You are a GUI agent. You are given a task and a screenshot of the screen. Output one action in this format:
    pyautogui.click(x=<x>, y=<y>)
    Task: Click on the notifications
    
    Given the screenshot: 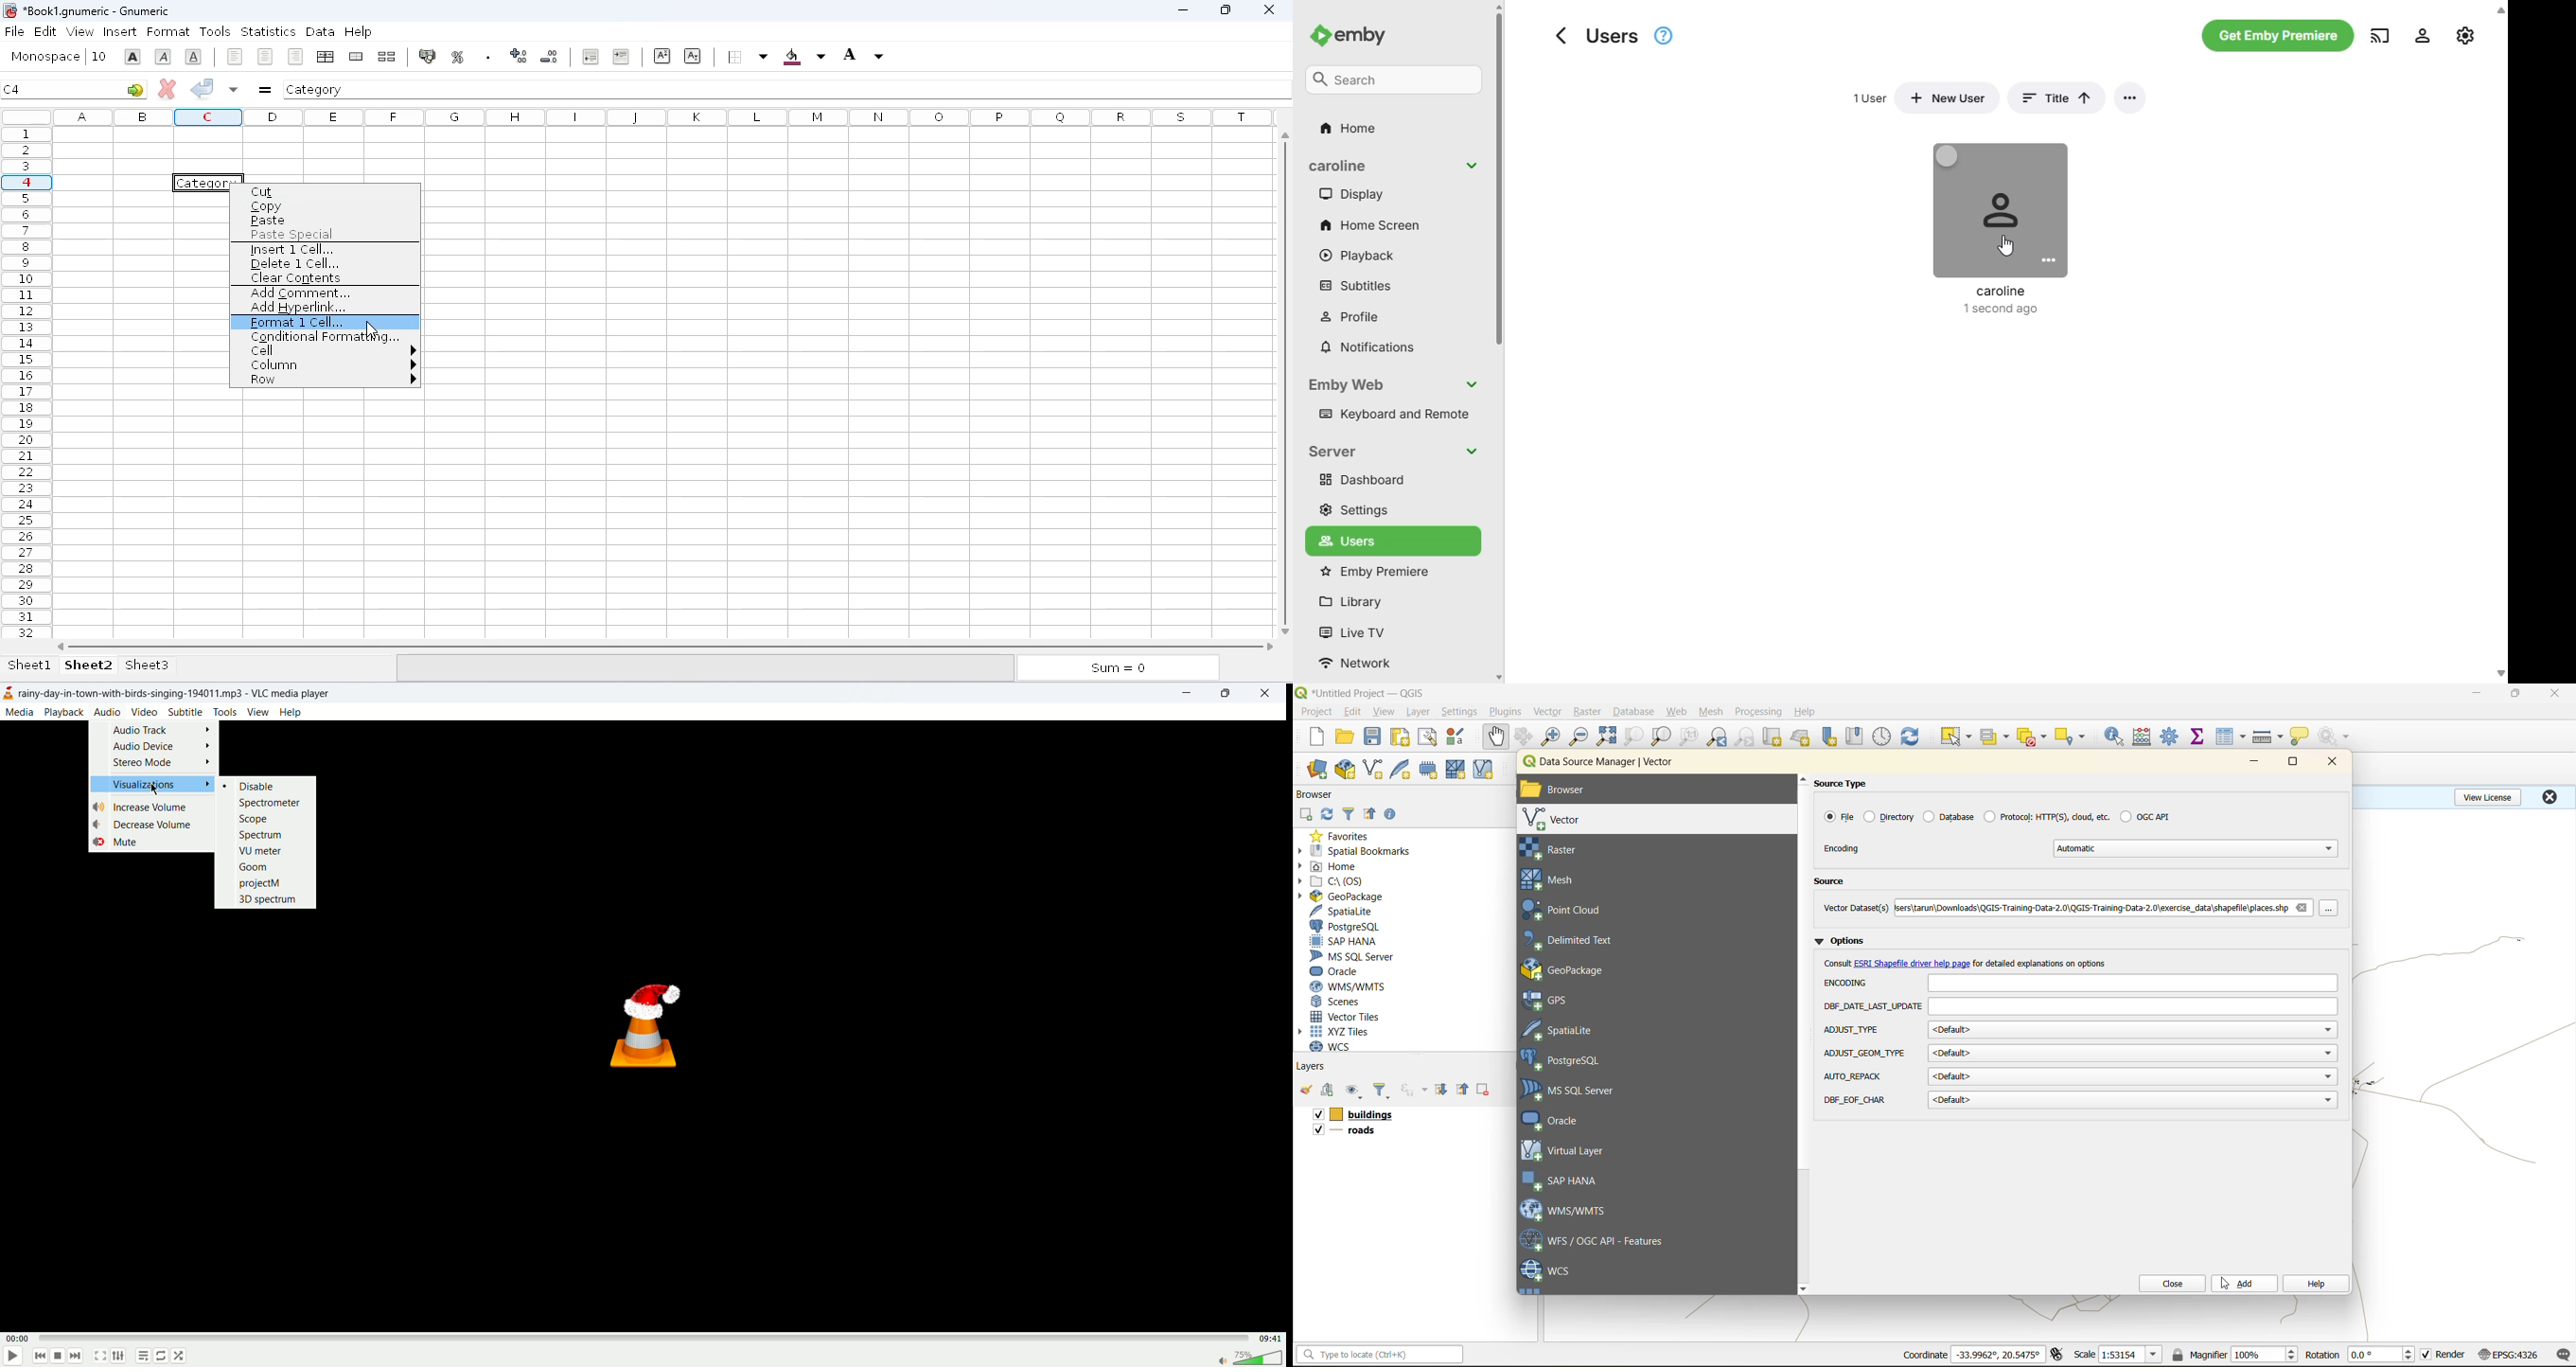 What is the action you would take?
    pyautogui.click(x=1368, y=348)
    